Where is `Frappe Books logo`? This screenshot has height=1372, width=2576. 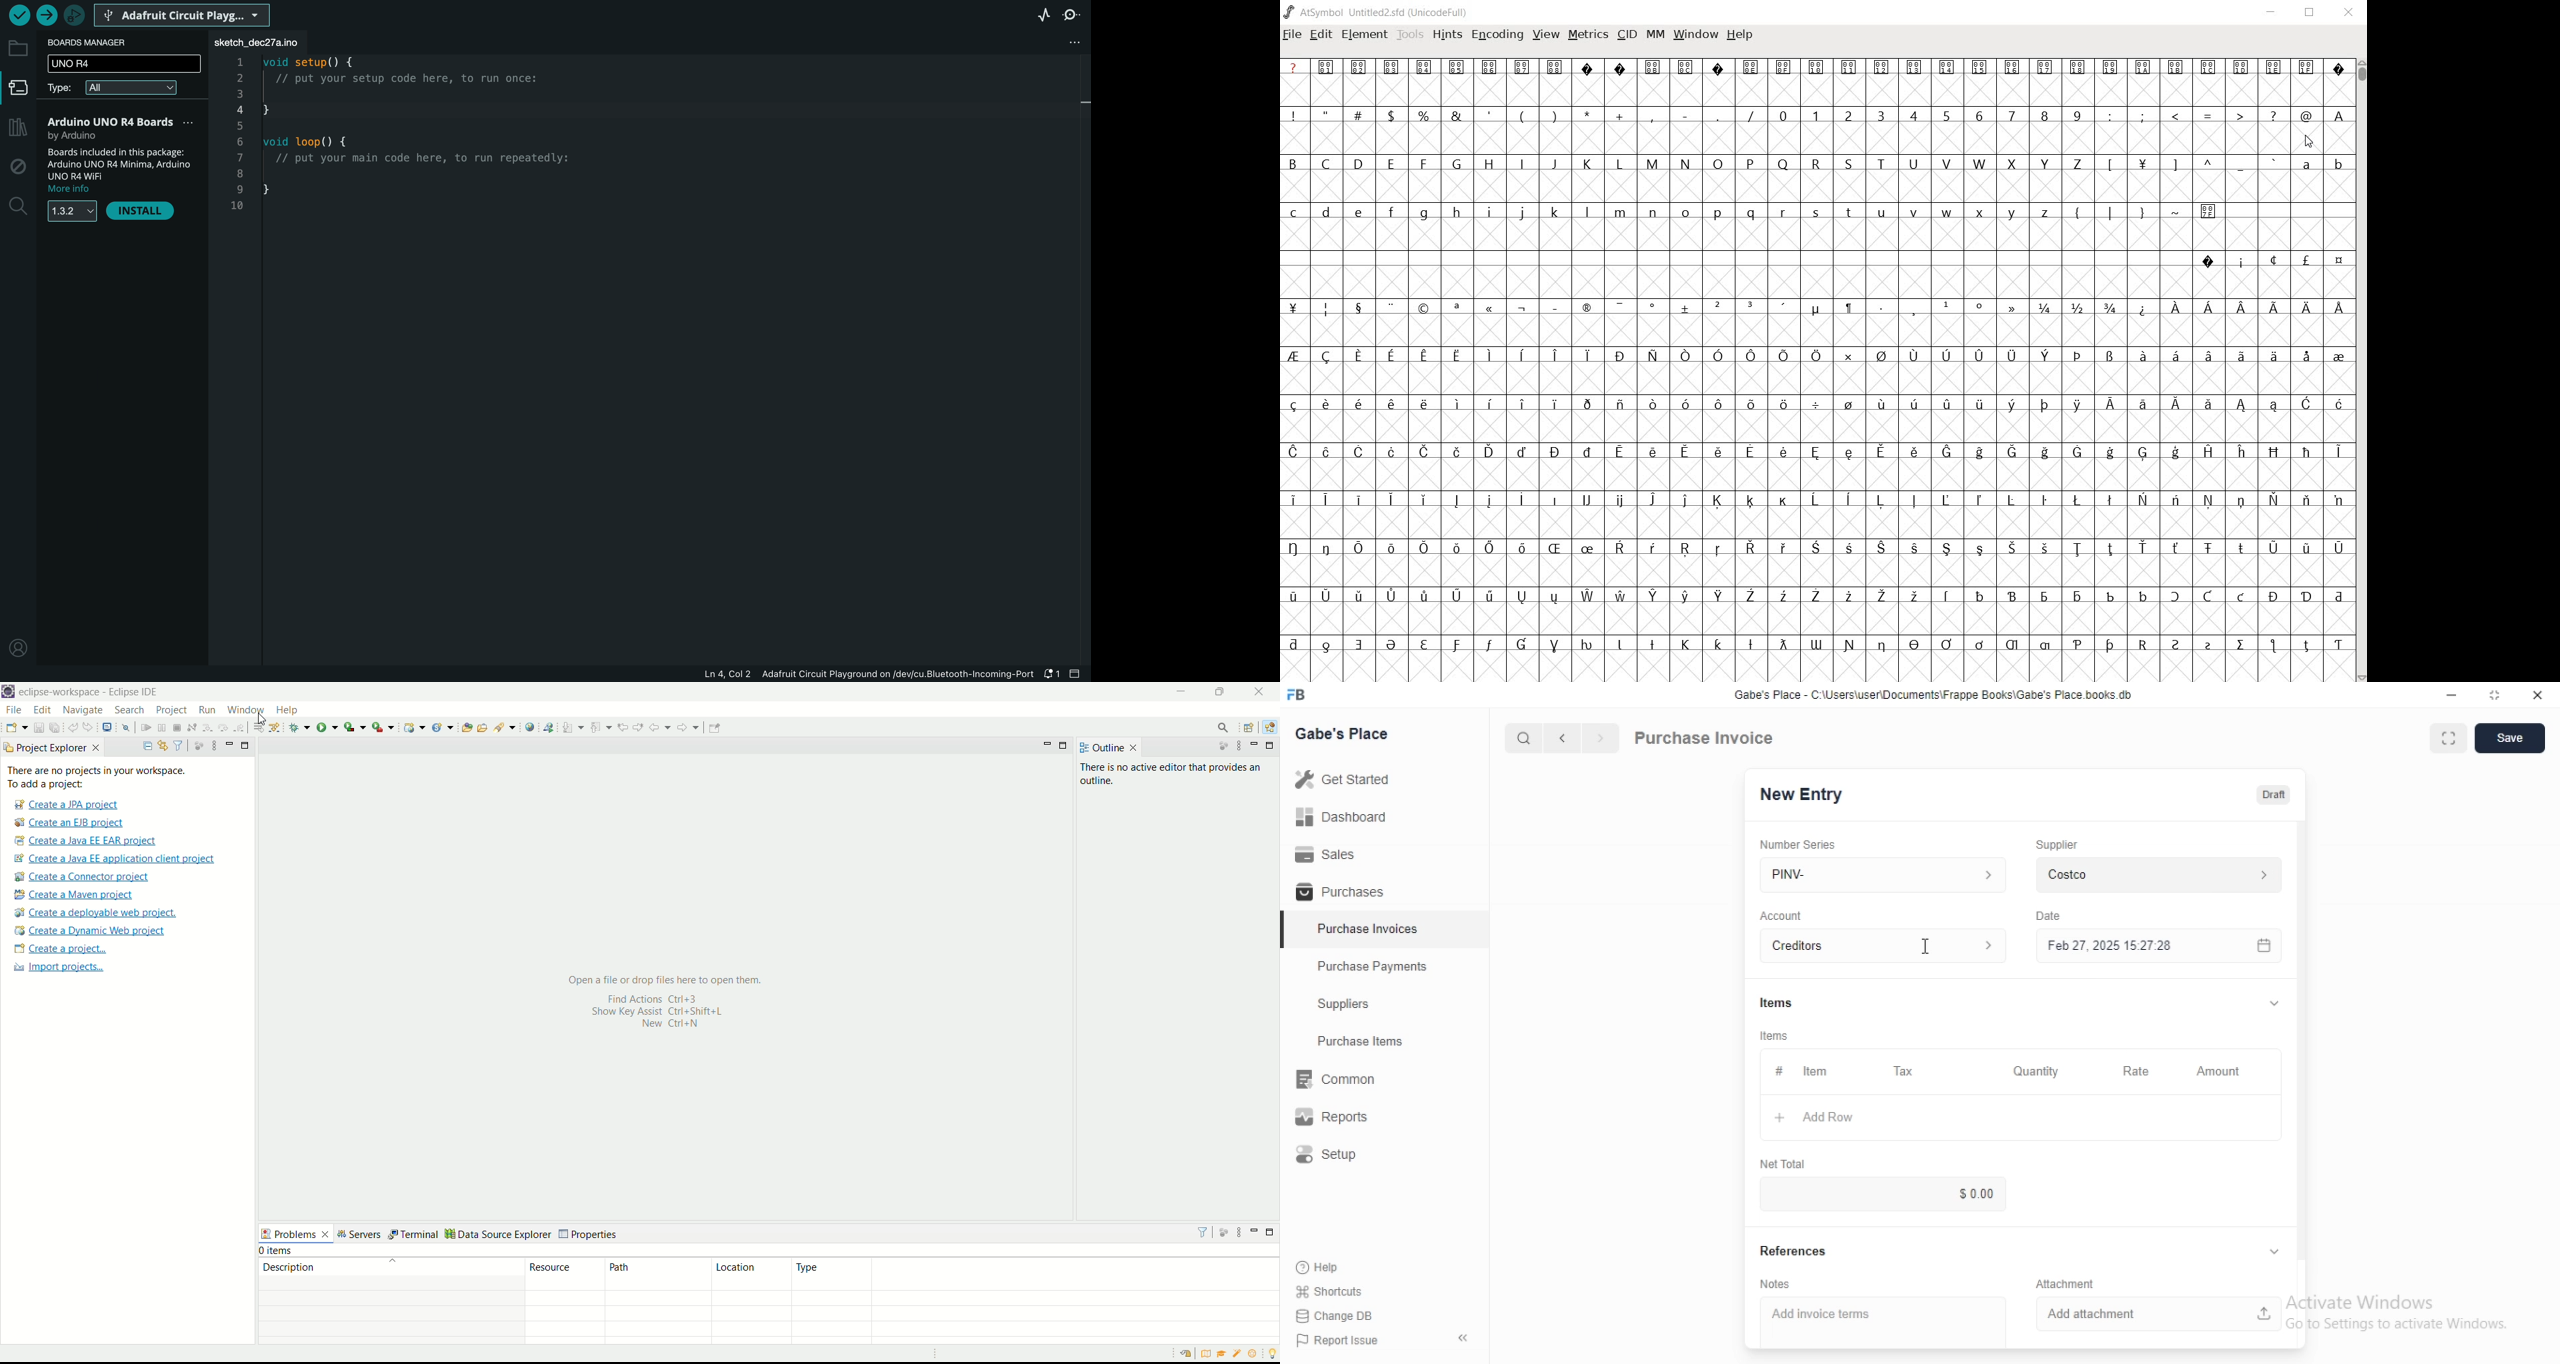 Frappe Books logo is located at coordinates (1295, 694).